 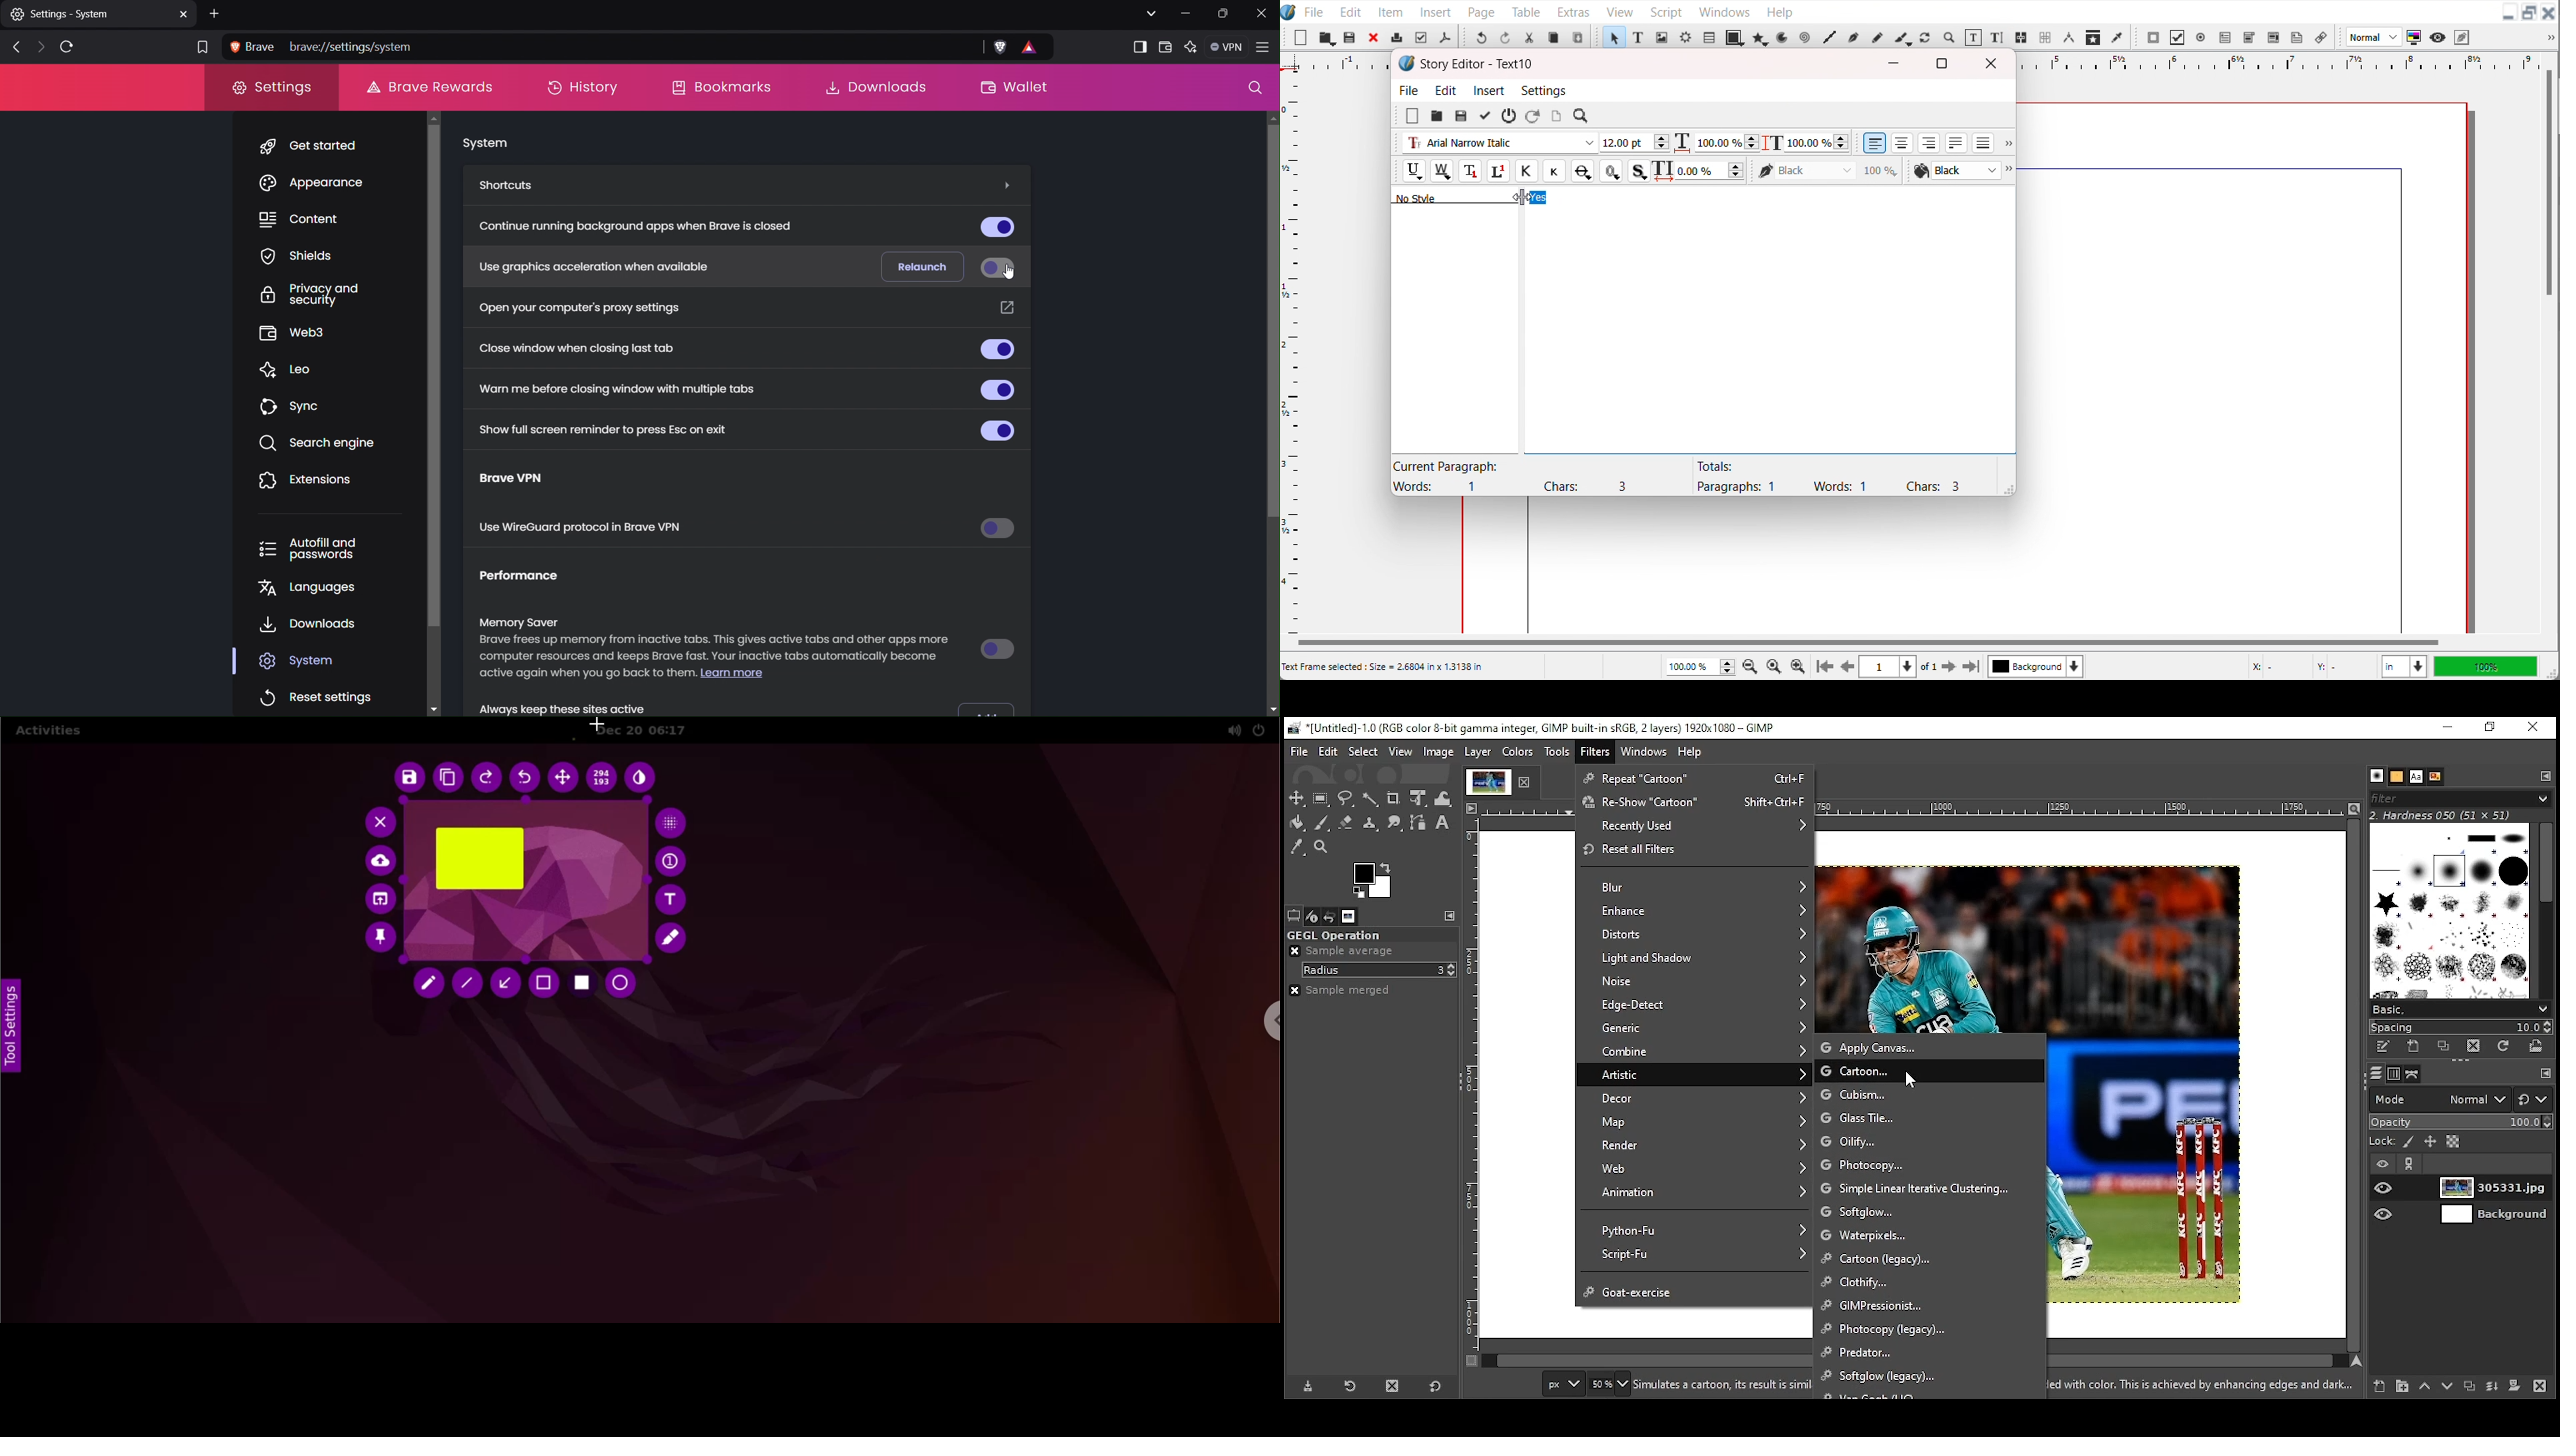 What do you see at coordinates (1639, 171) in the screenshot?
I see `Shadowed Text` at bounding box center [1639, 171].